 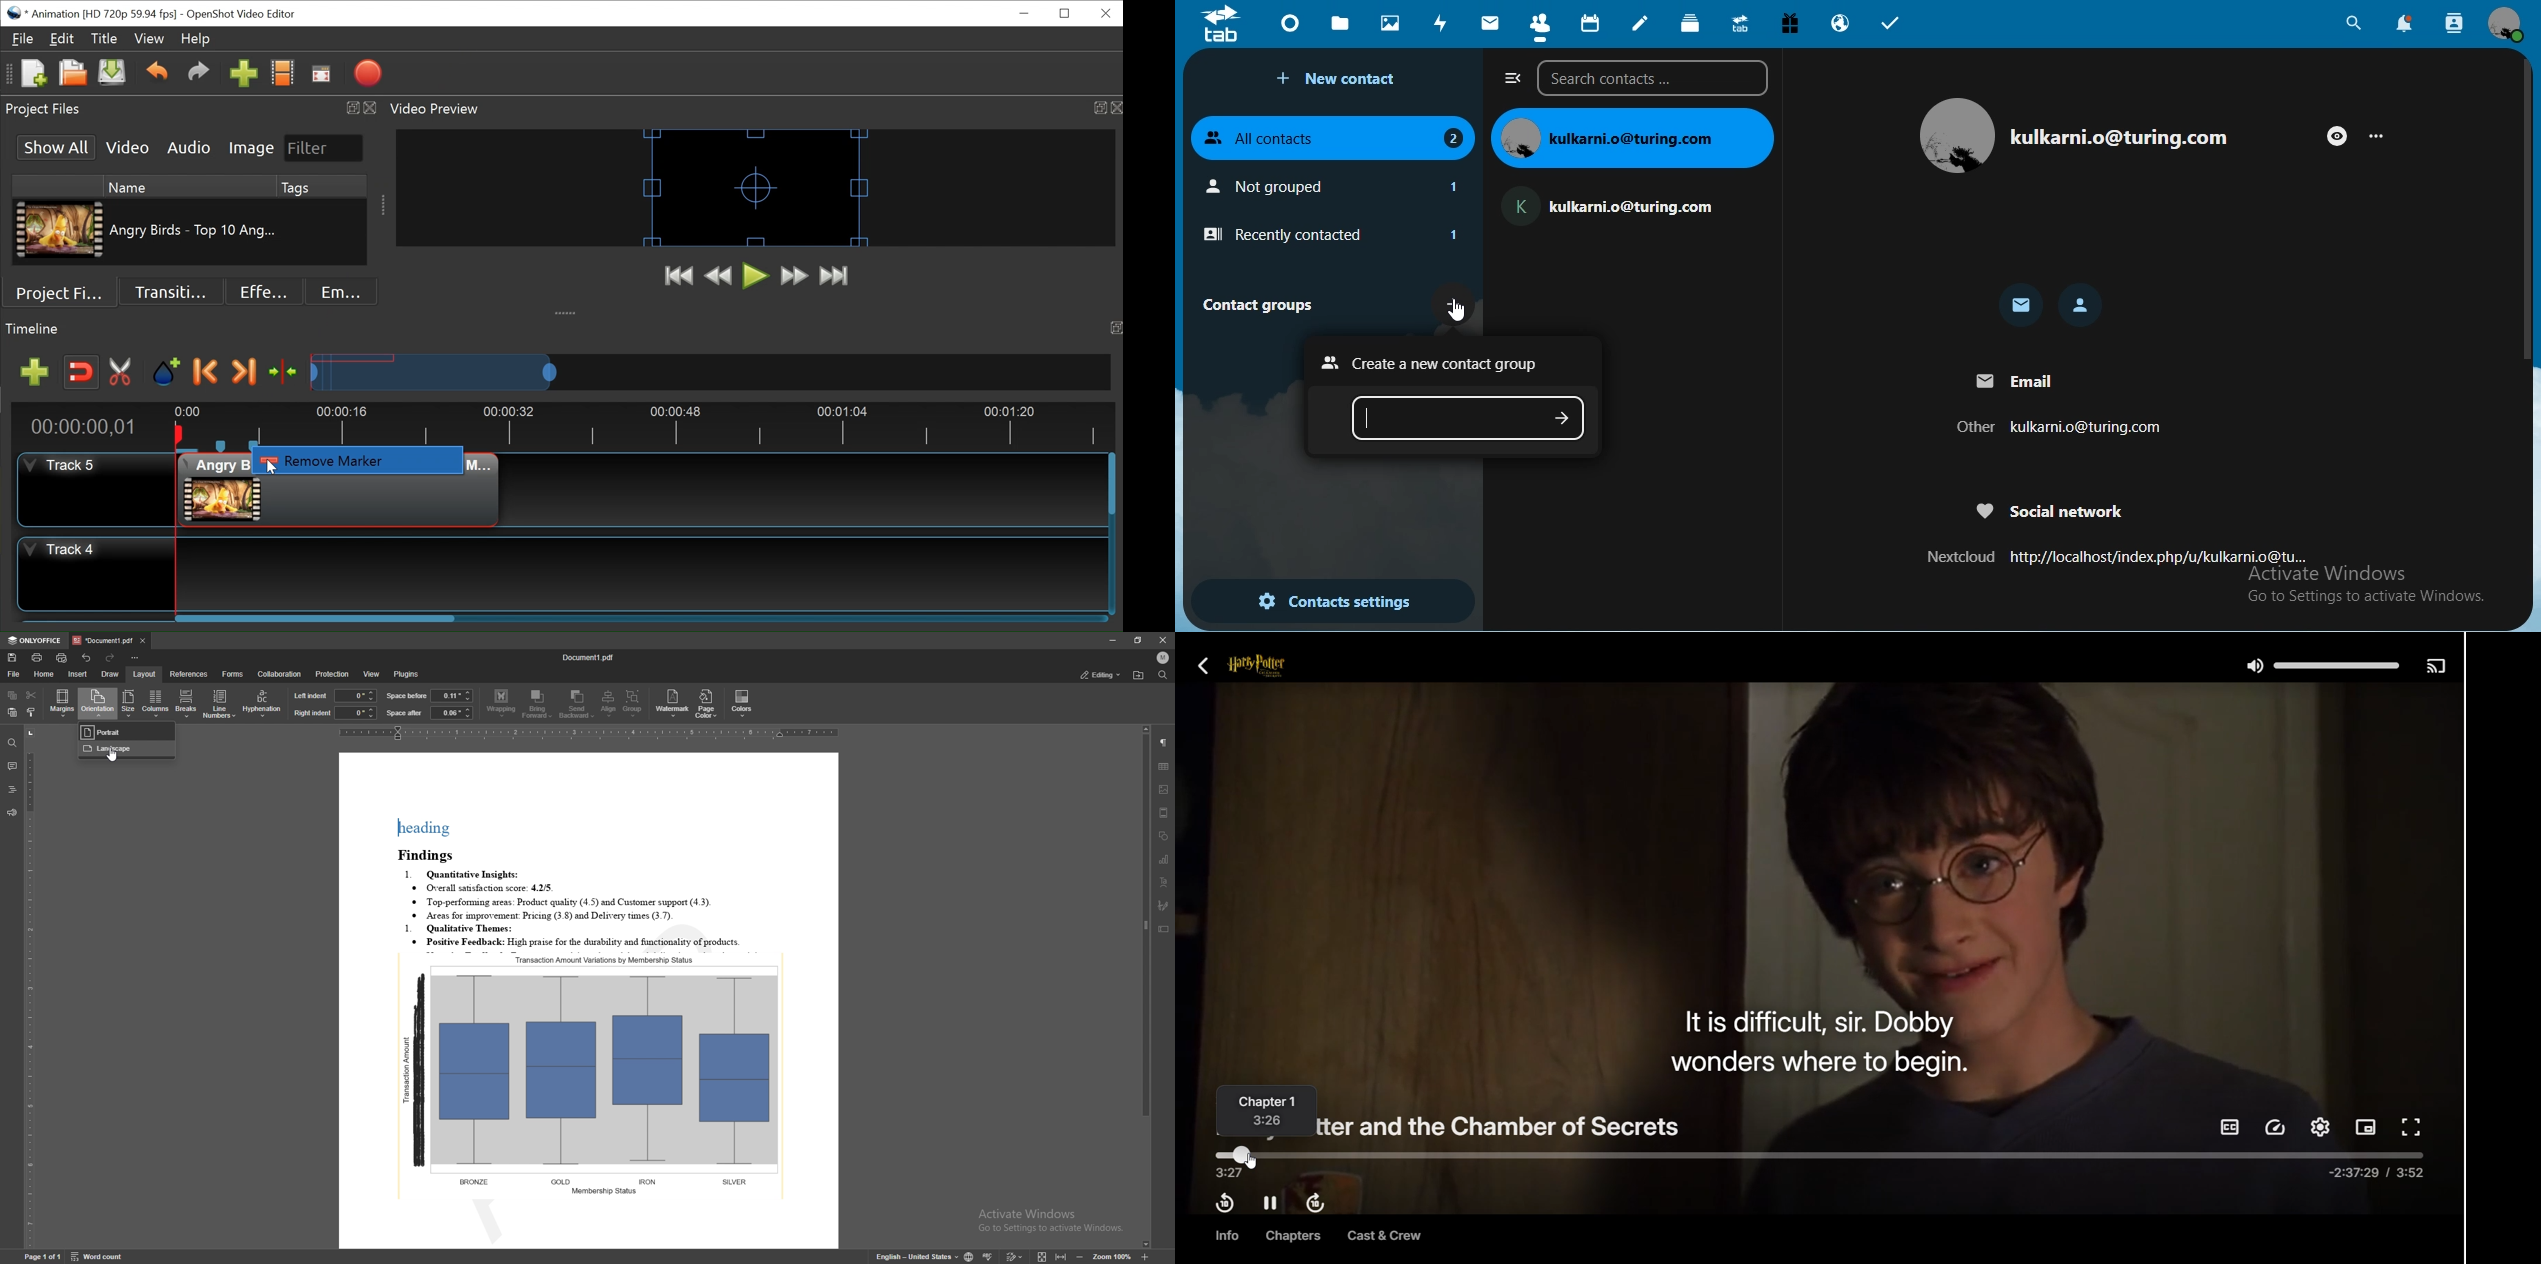 What do you see at coordinates (372, 674) in the screenshot?
I see `view` at bounding box center [372, 674].